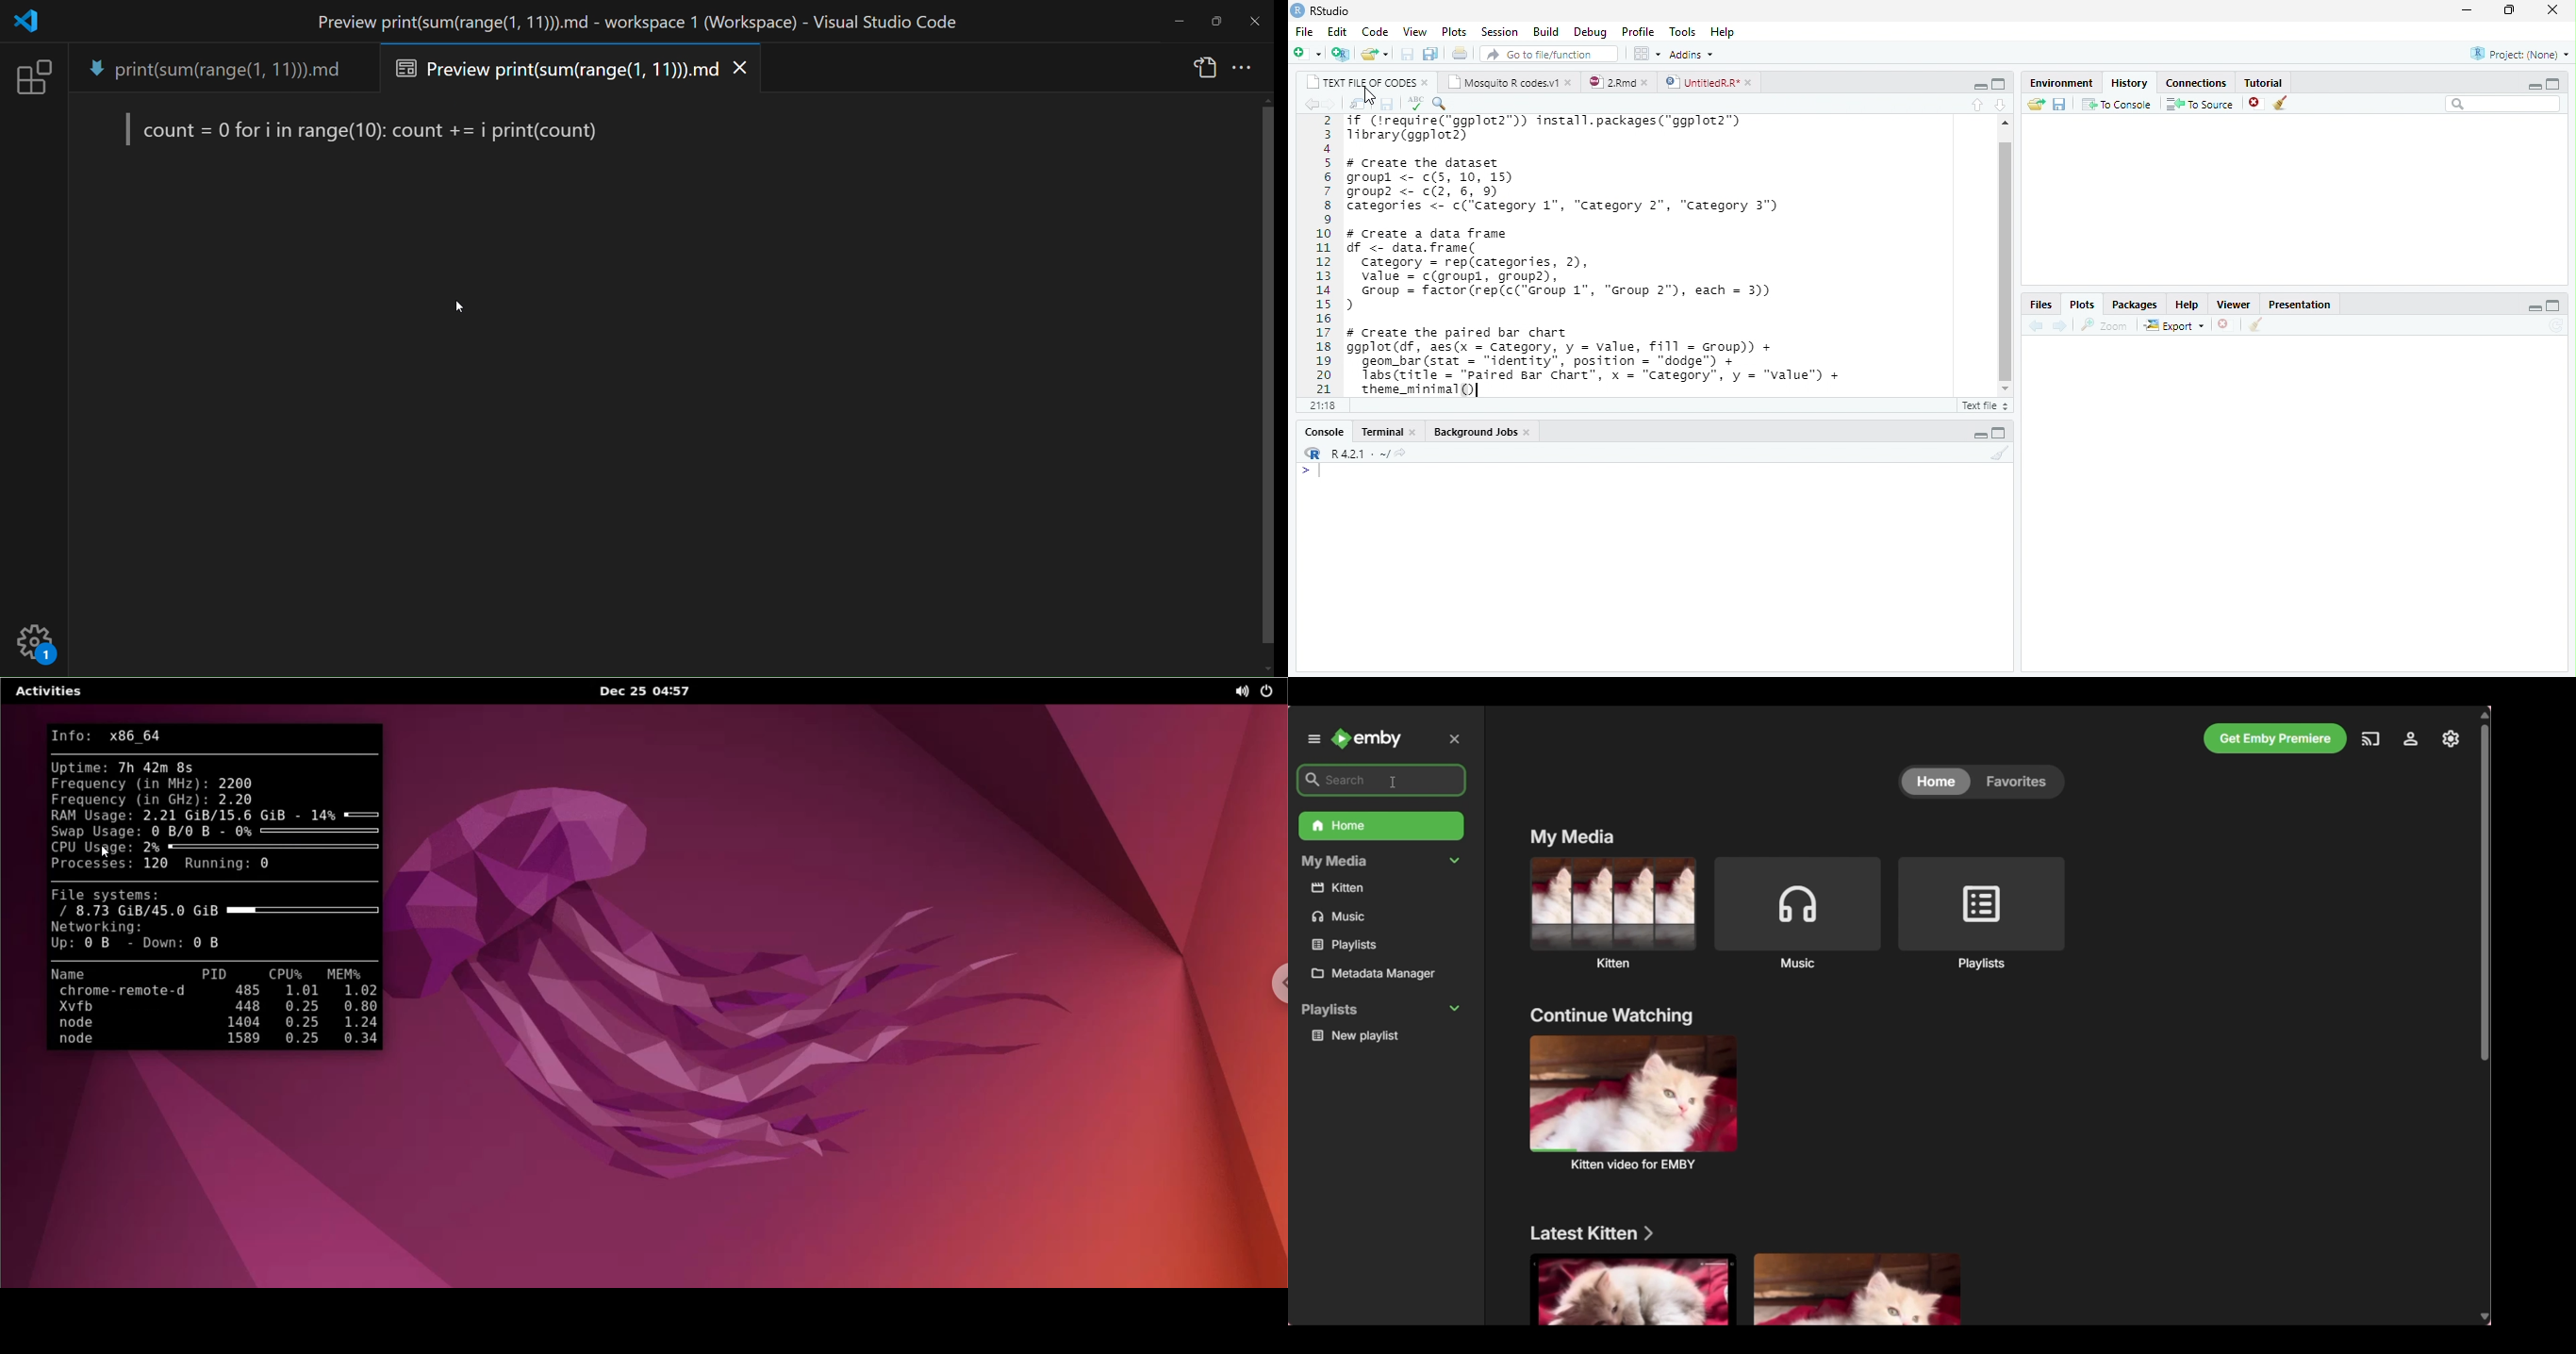  Describe the element at coordinates (2273, 83) in the screenshot. I see `tutorial` at that location.